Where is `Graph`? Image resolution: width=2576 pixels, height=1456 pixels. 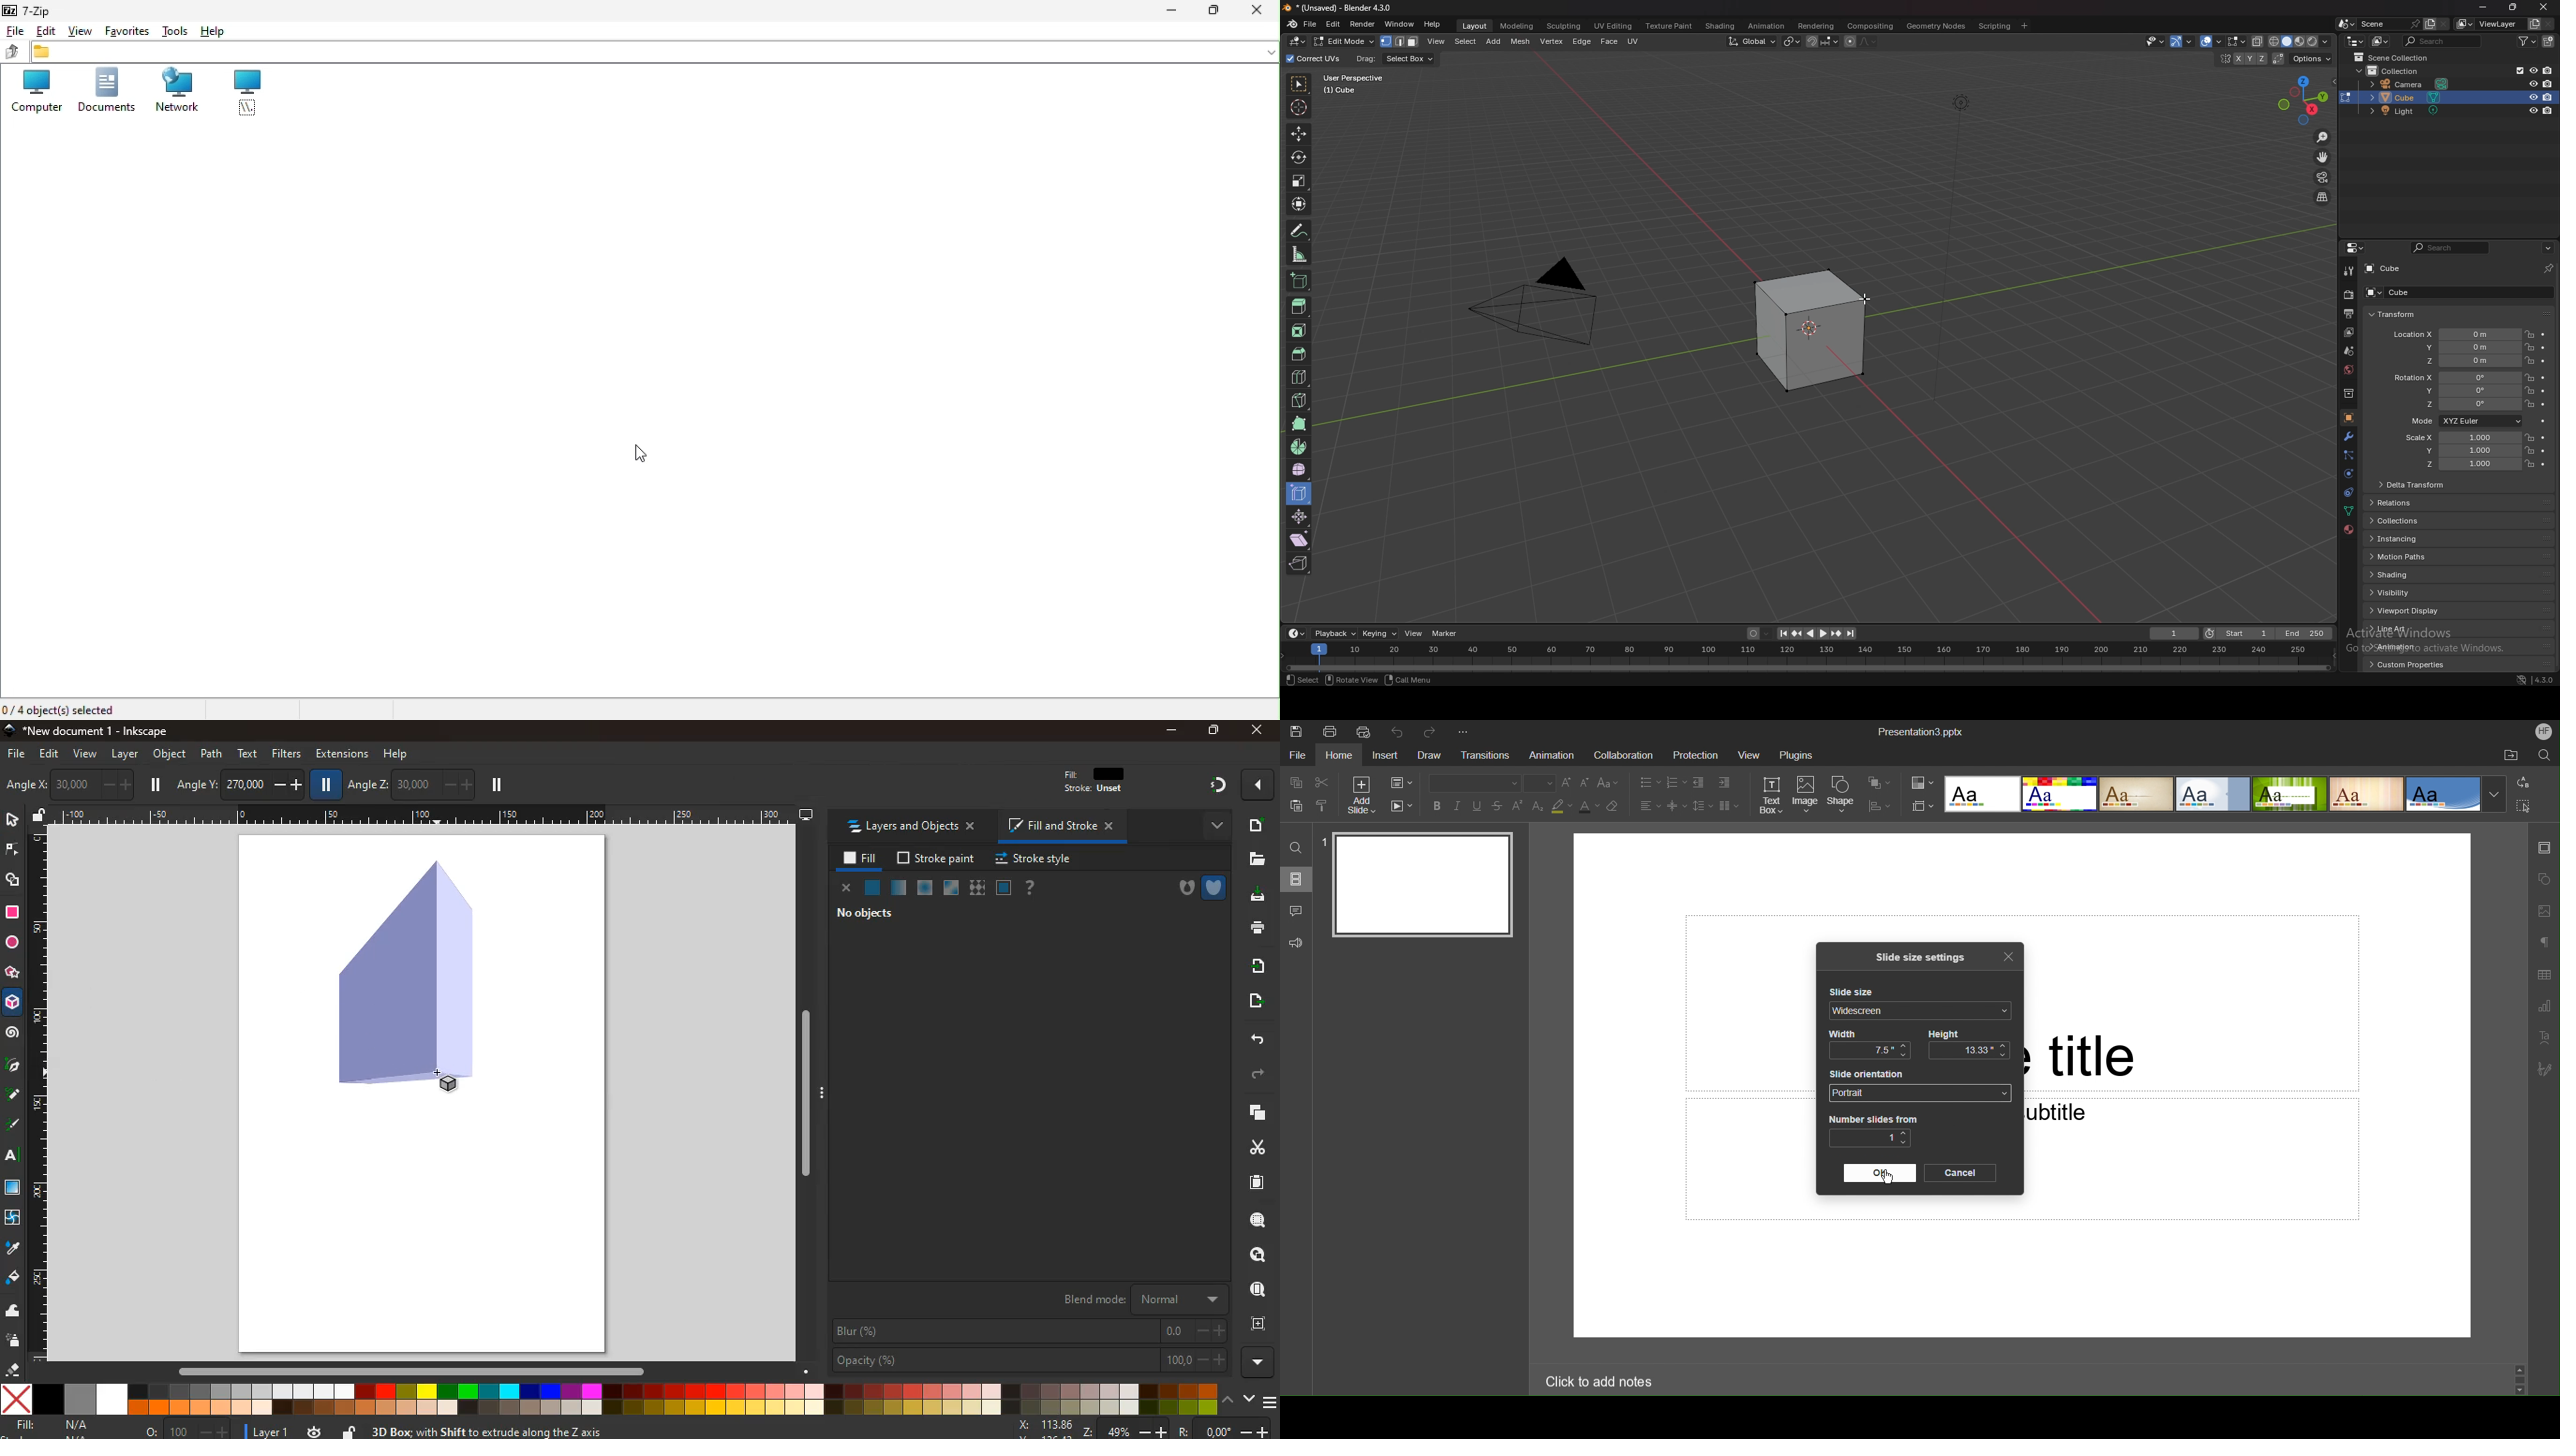 Graph is located at coordinates (2545, 1007).